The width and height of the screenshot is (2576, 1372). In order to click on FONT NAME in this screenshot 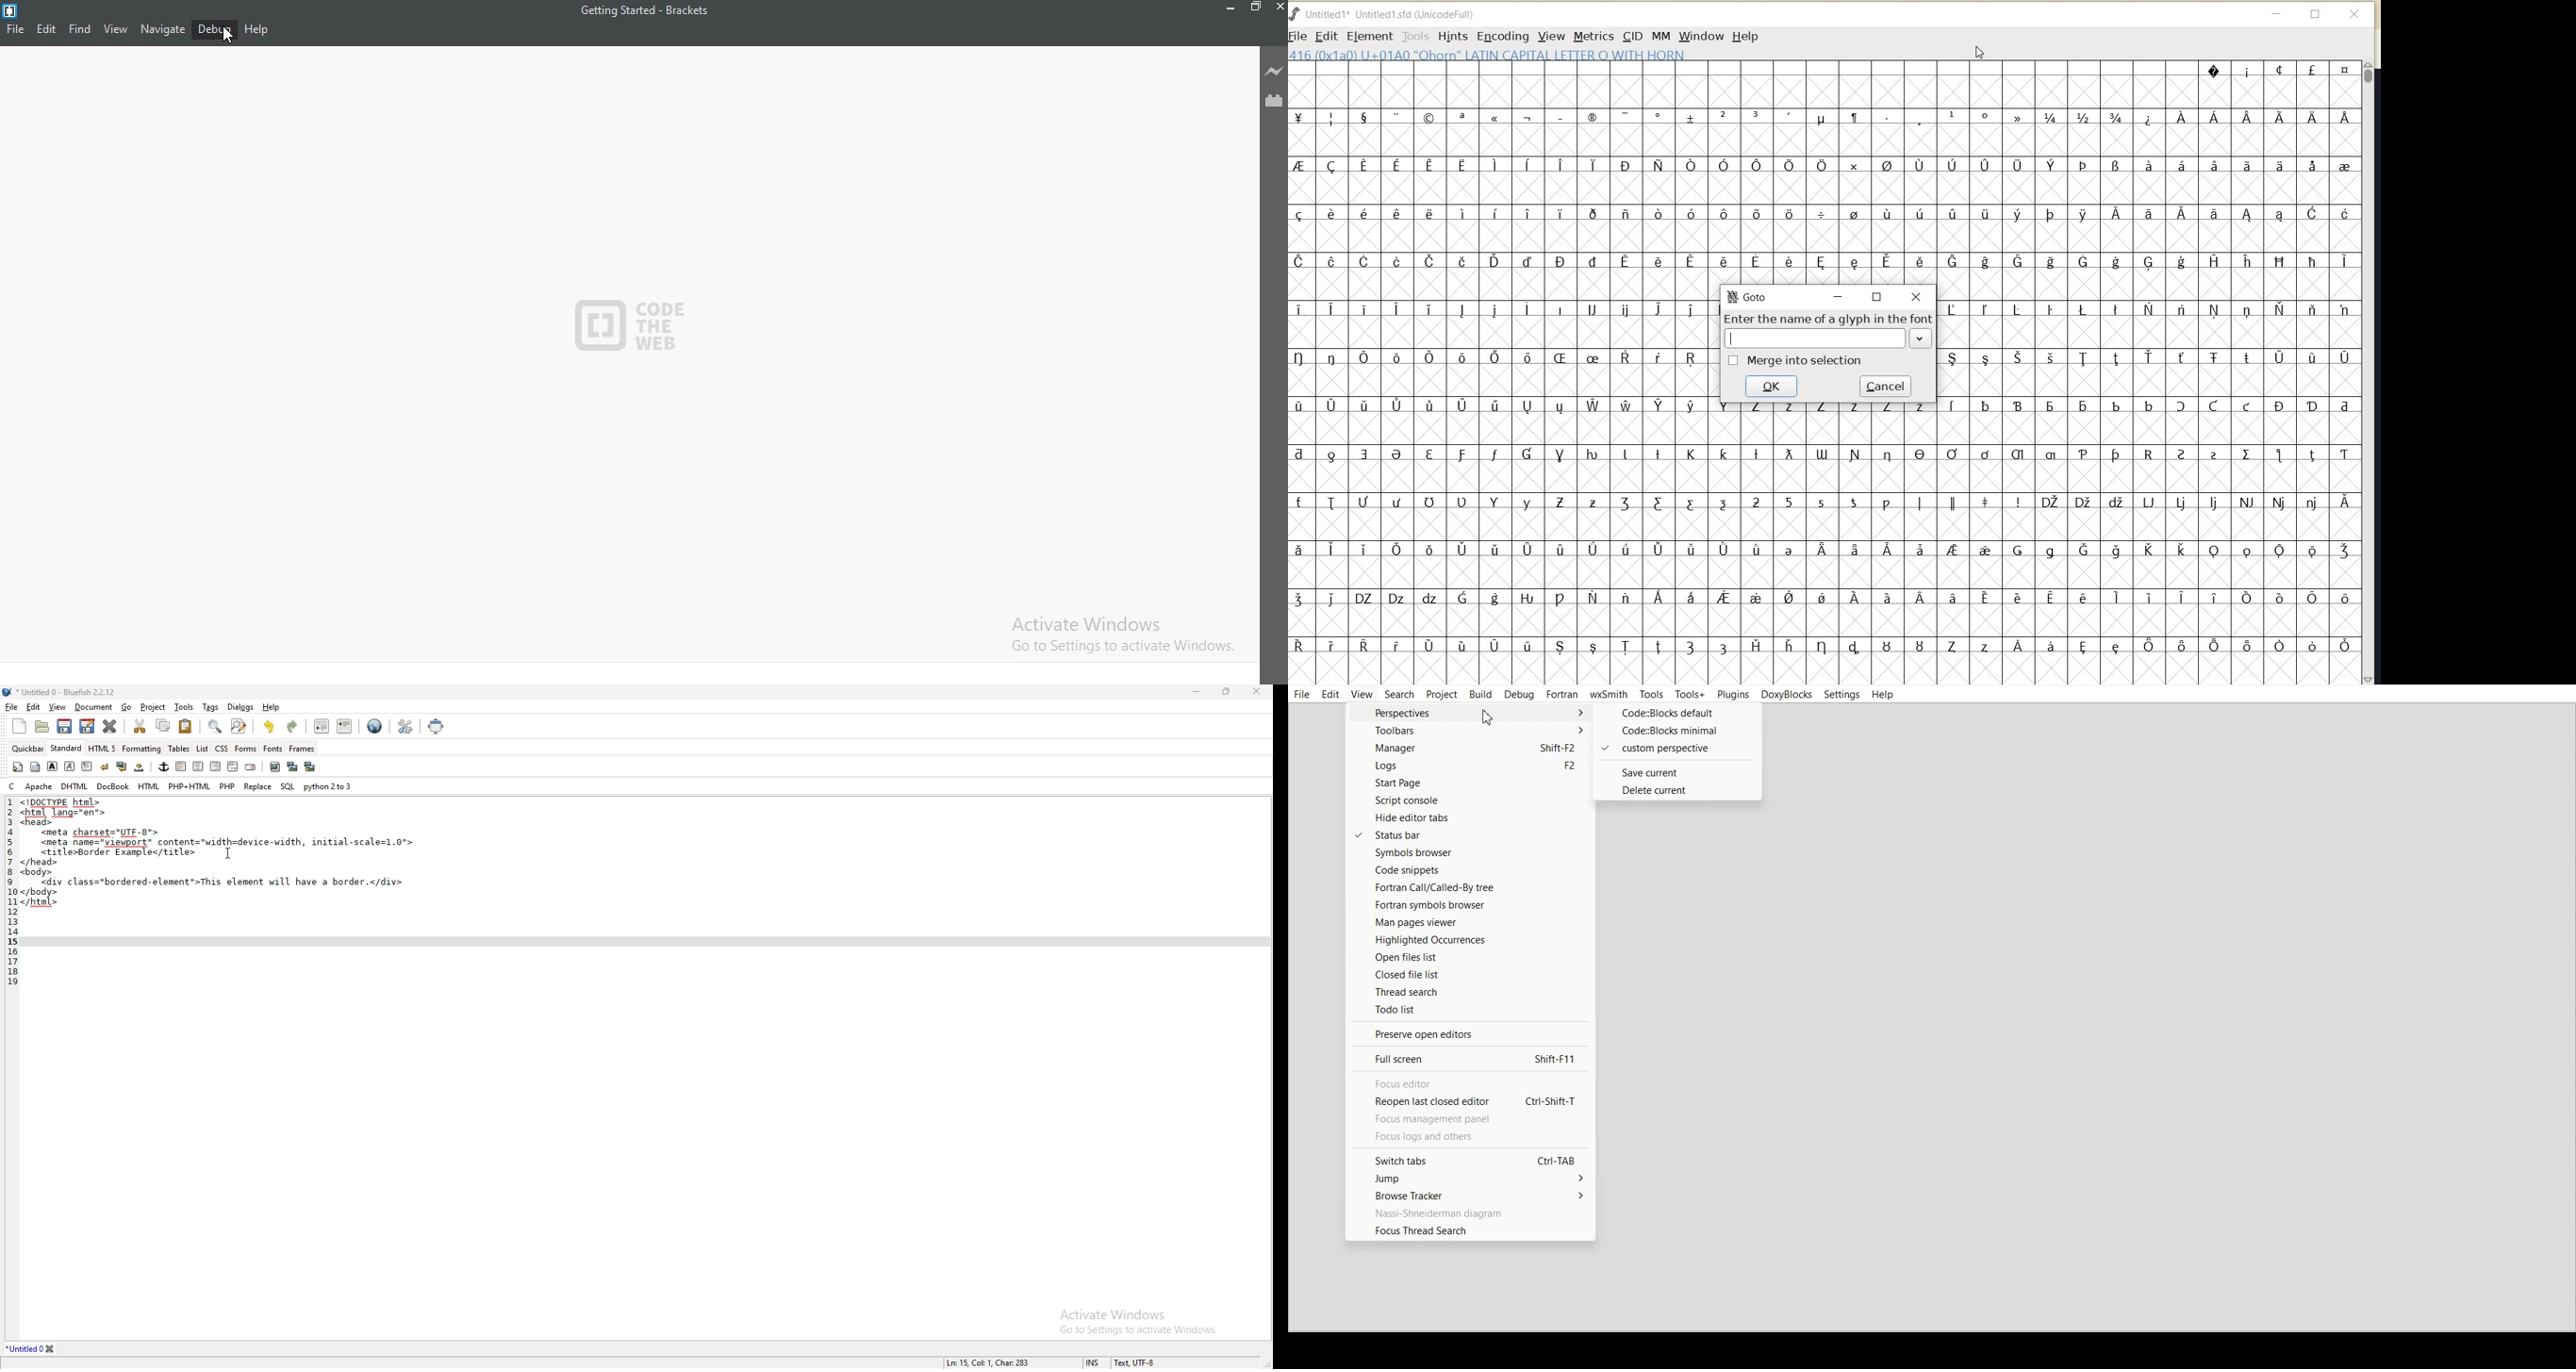, I will do `click(1389, 14)`.